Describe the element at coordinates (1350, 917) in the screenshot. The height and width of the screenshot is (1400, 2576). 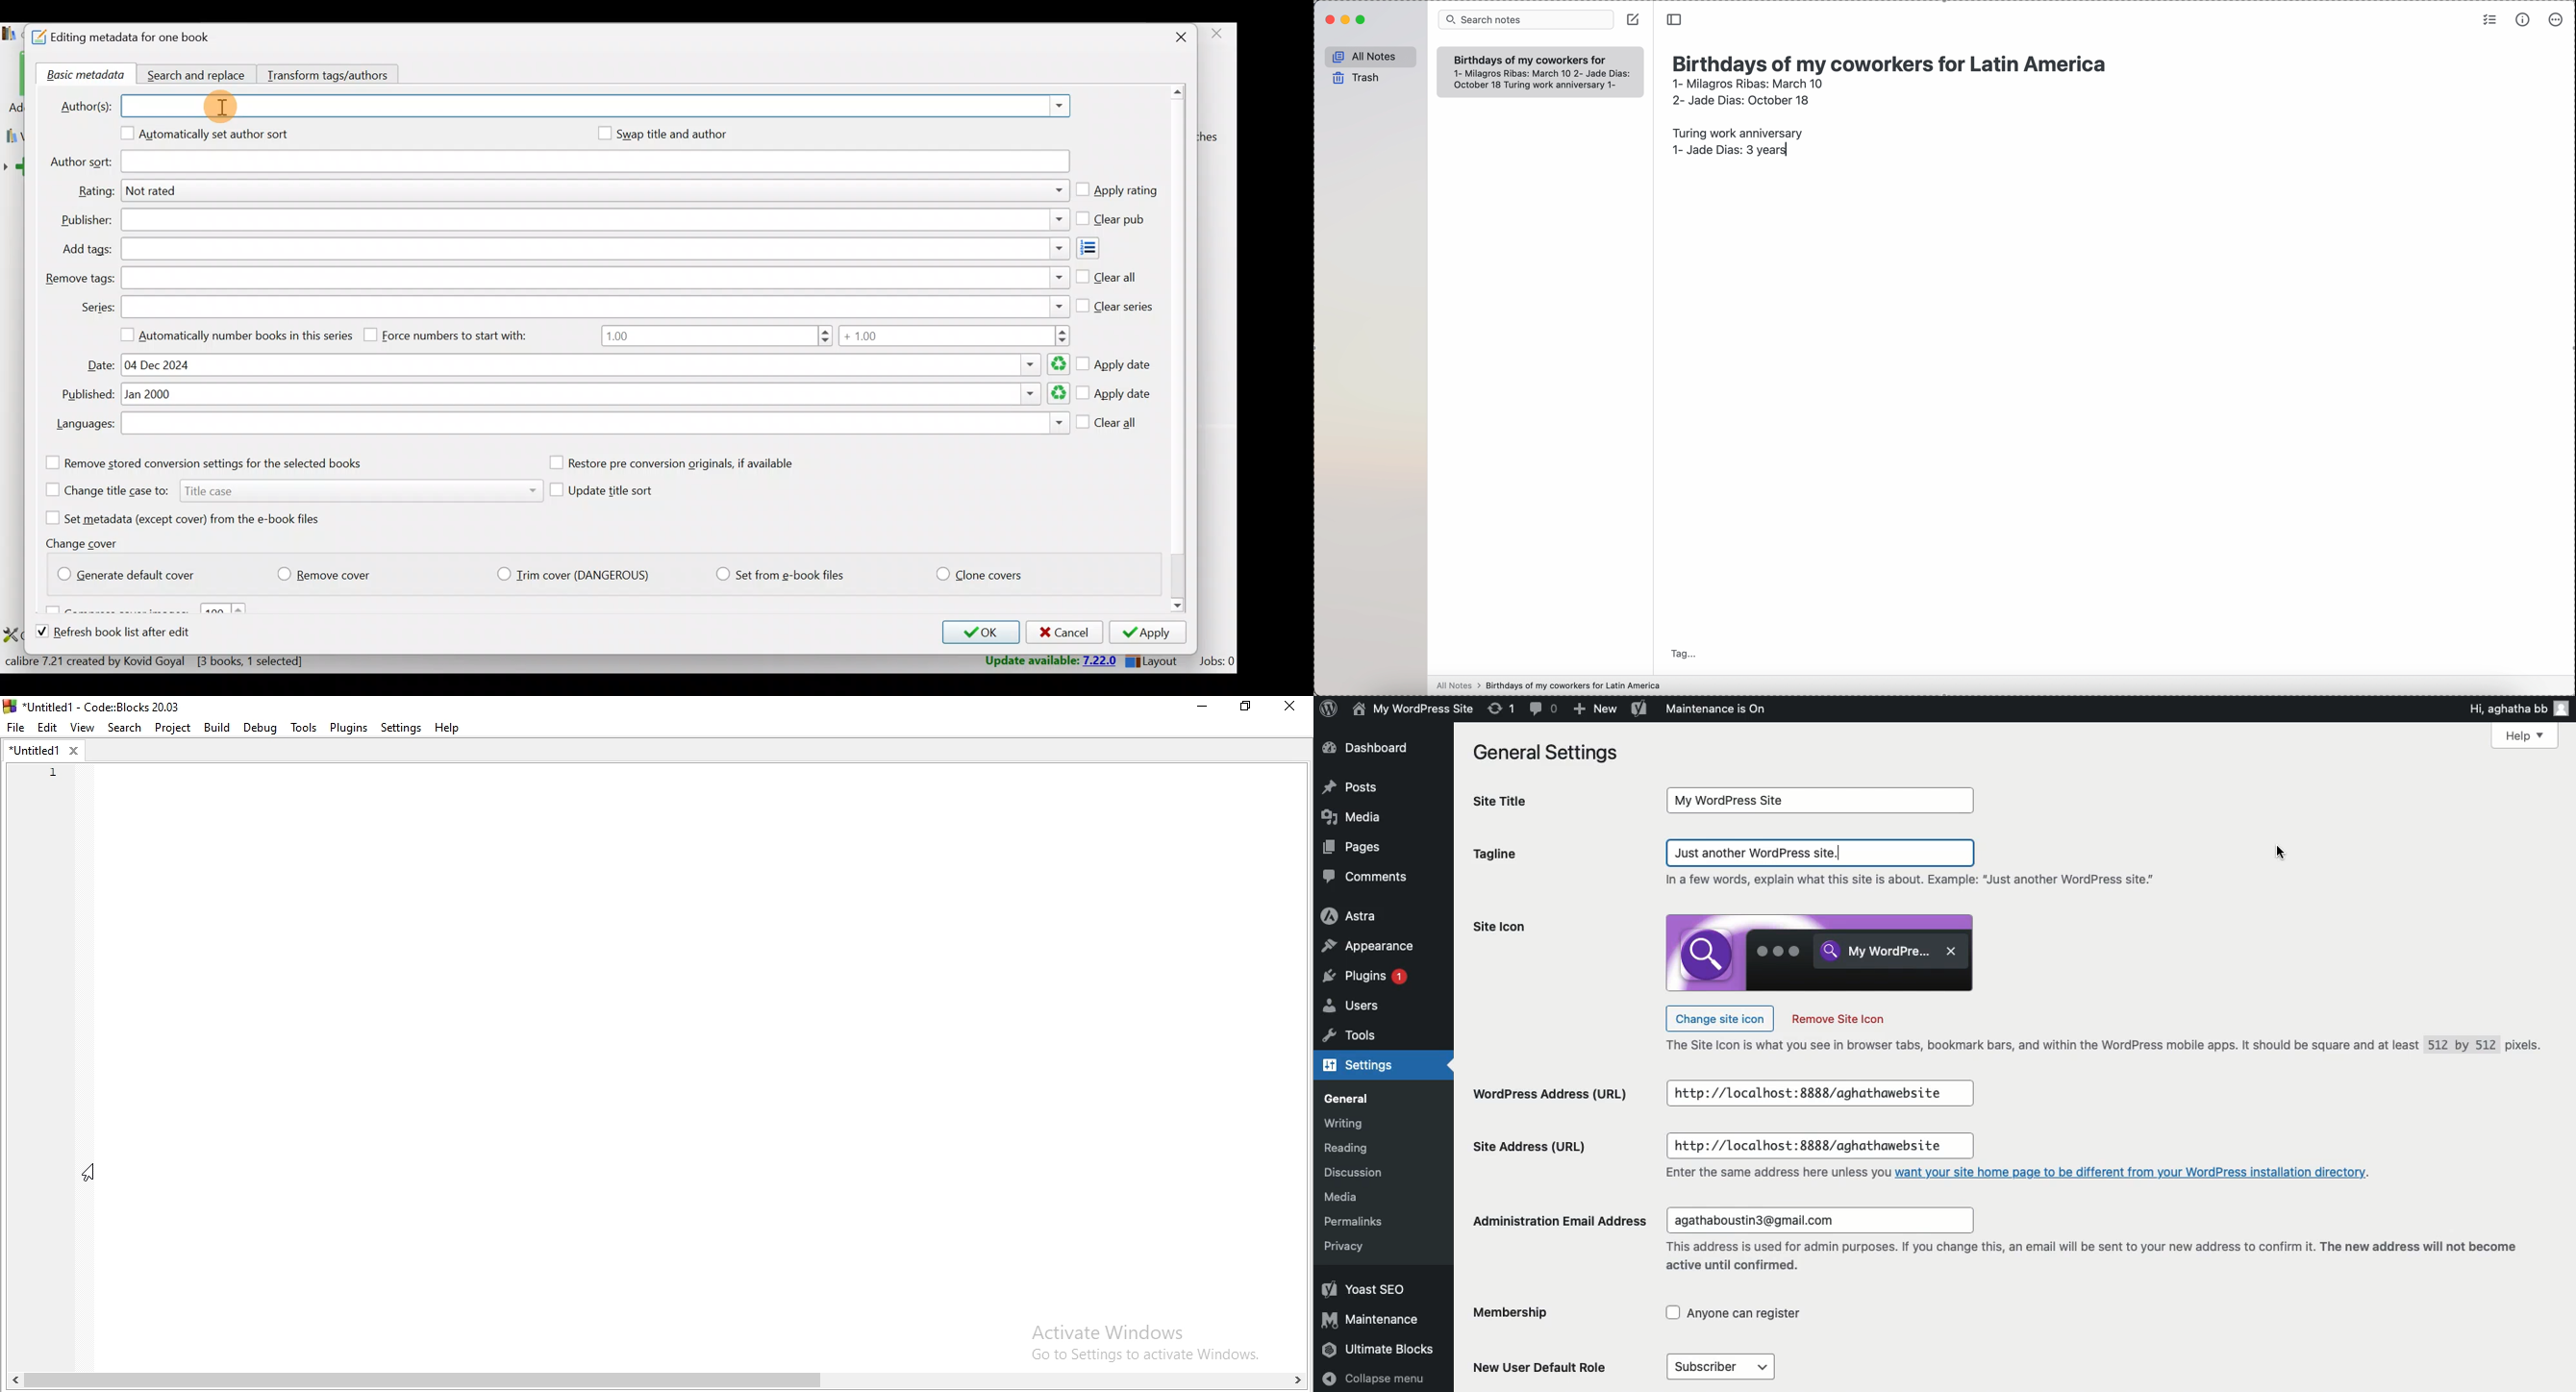
I see `Astra` at that location.